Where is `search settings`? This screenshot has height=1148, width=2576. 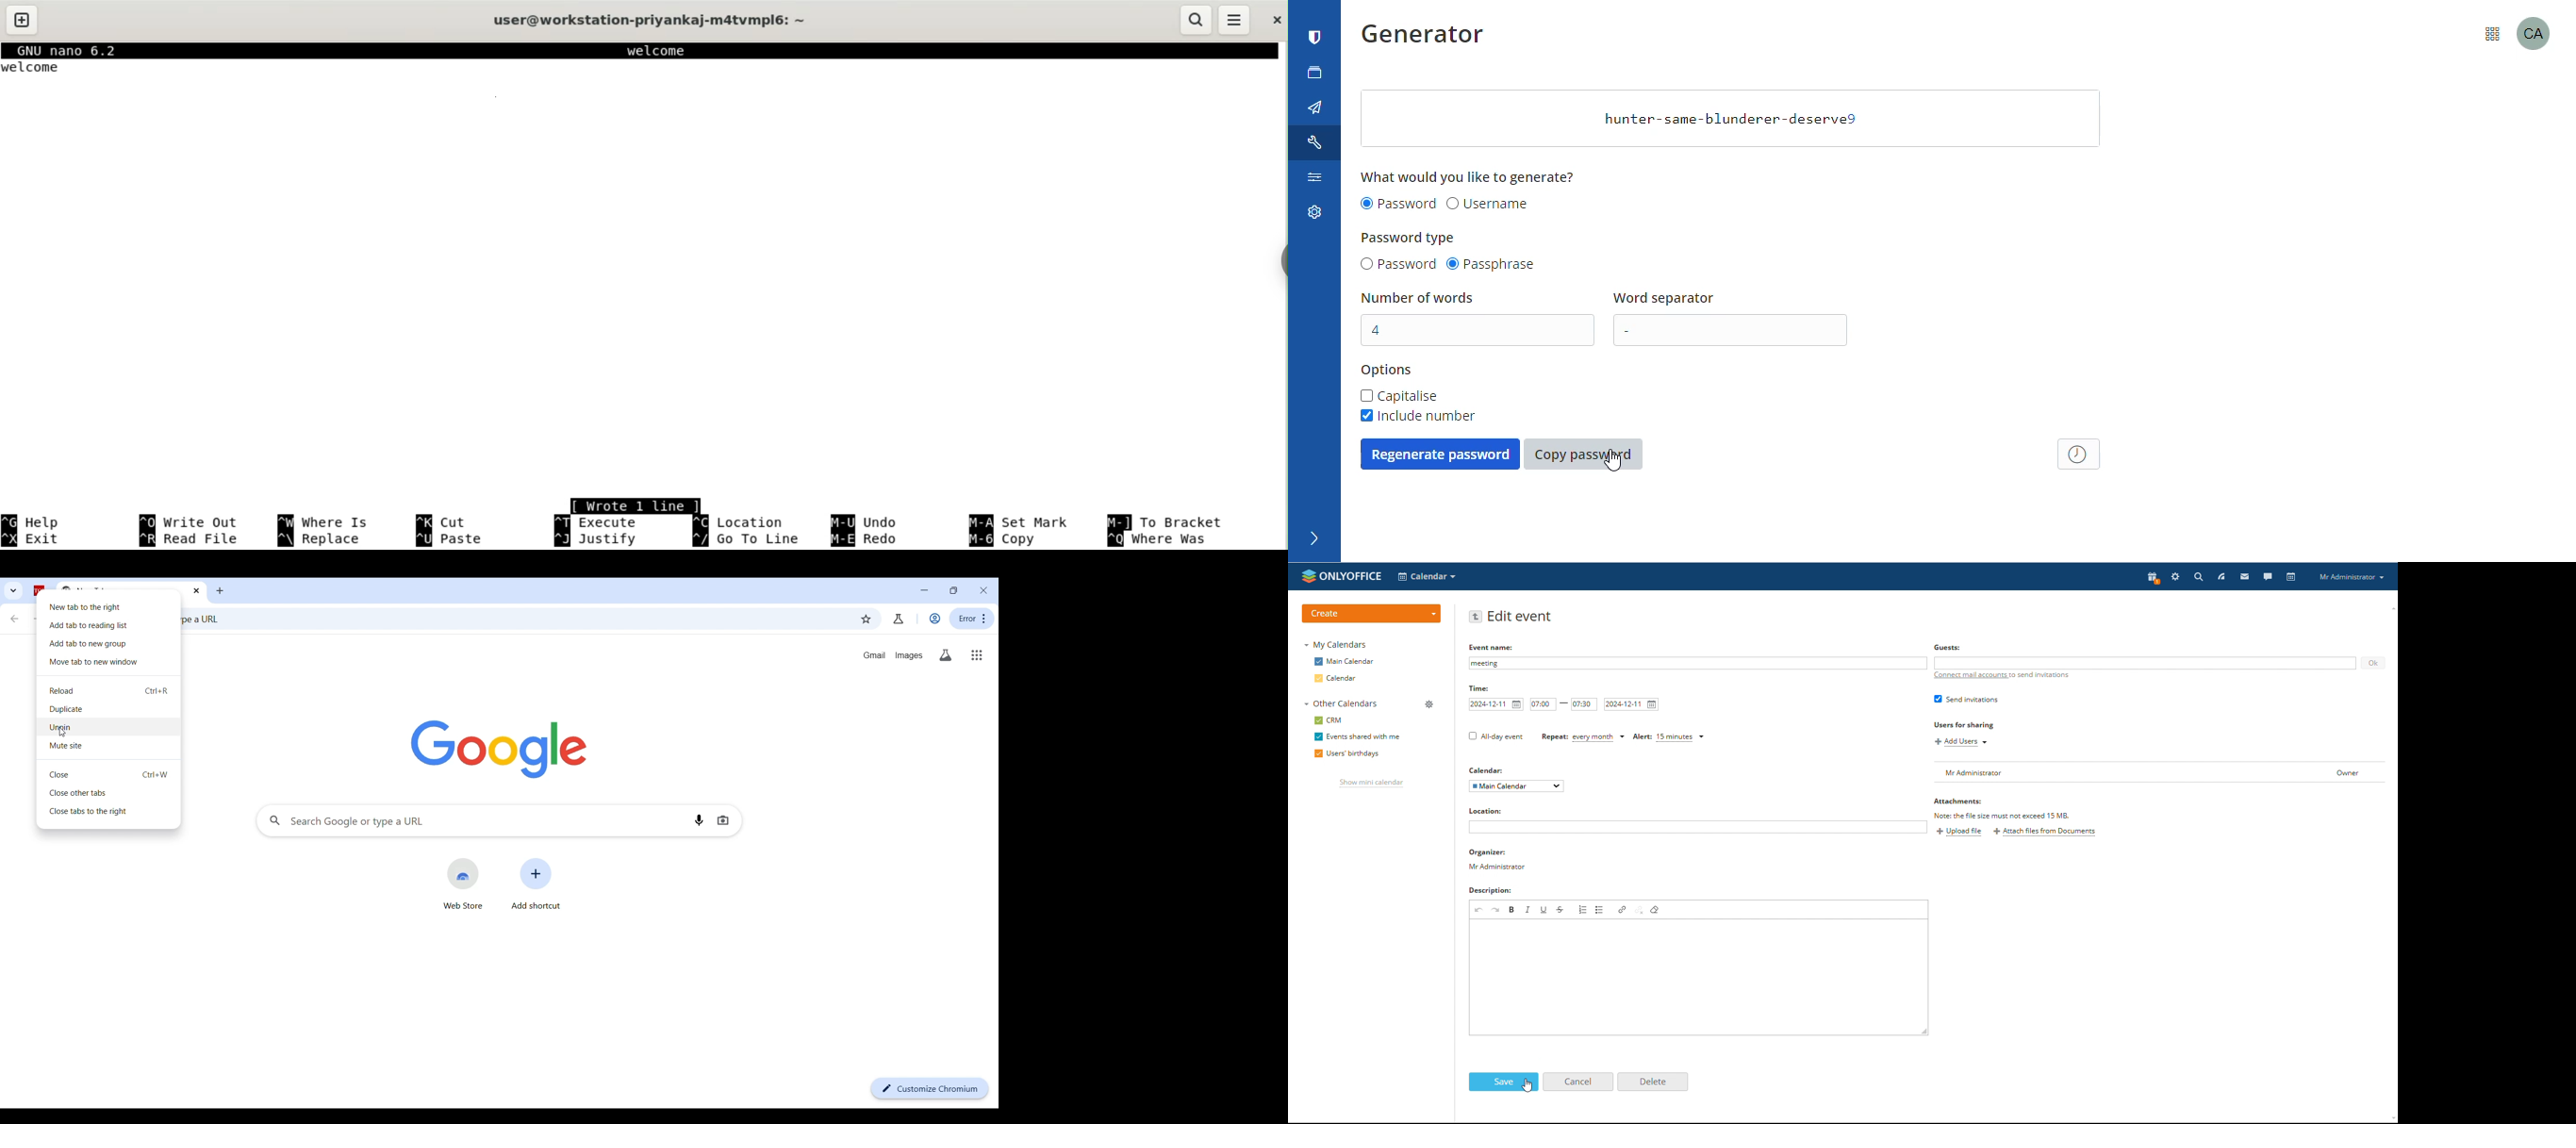
search settings is located at coordinates (1313, 181).